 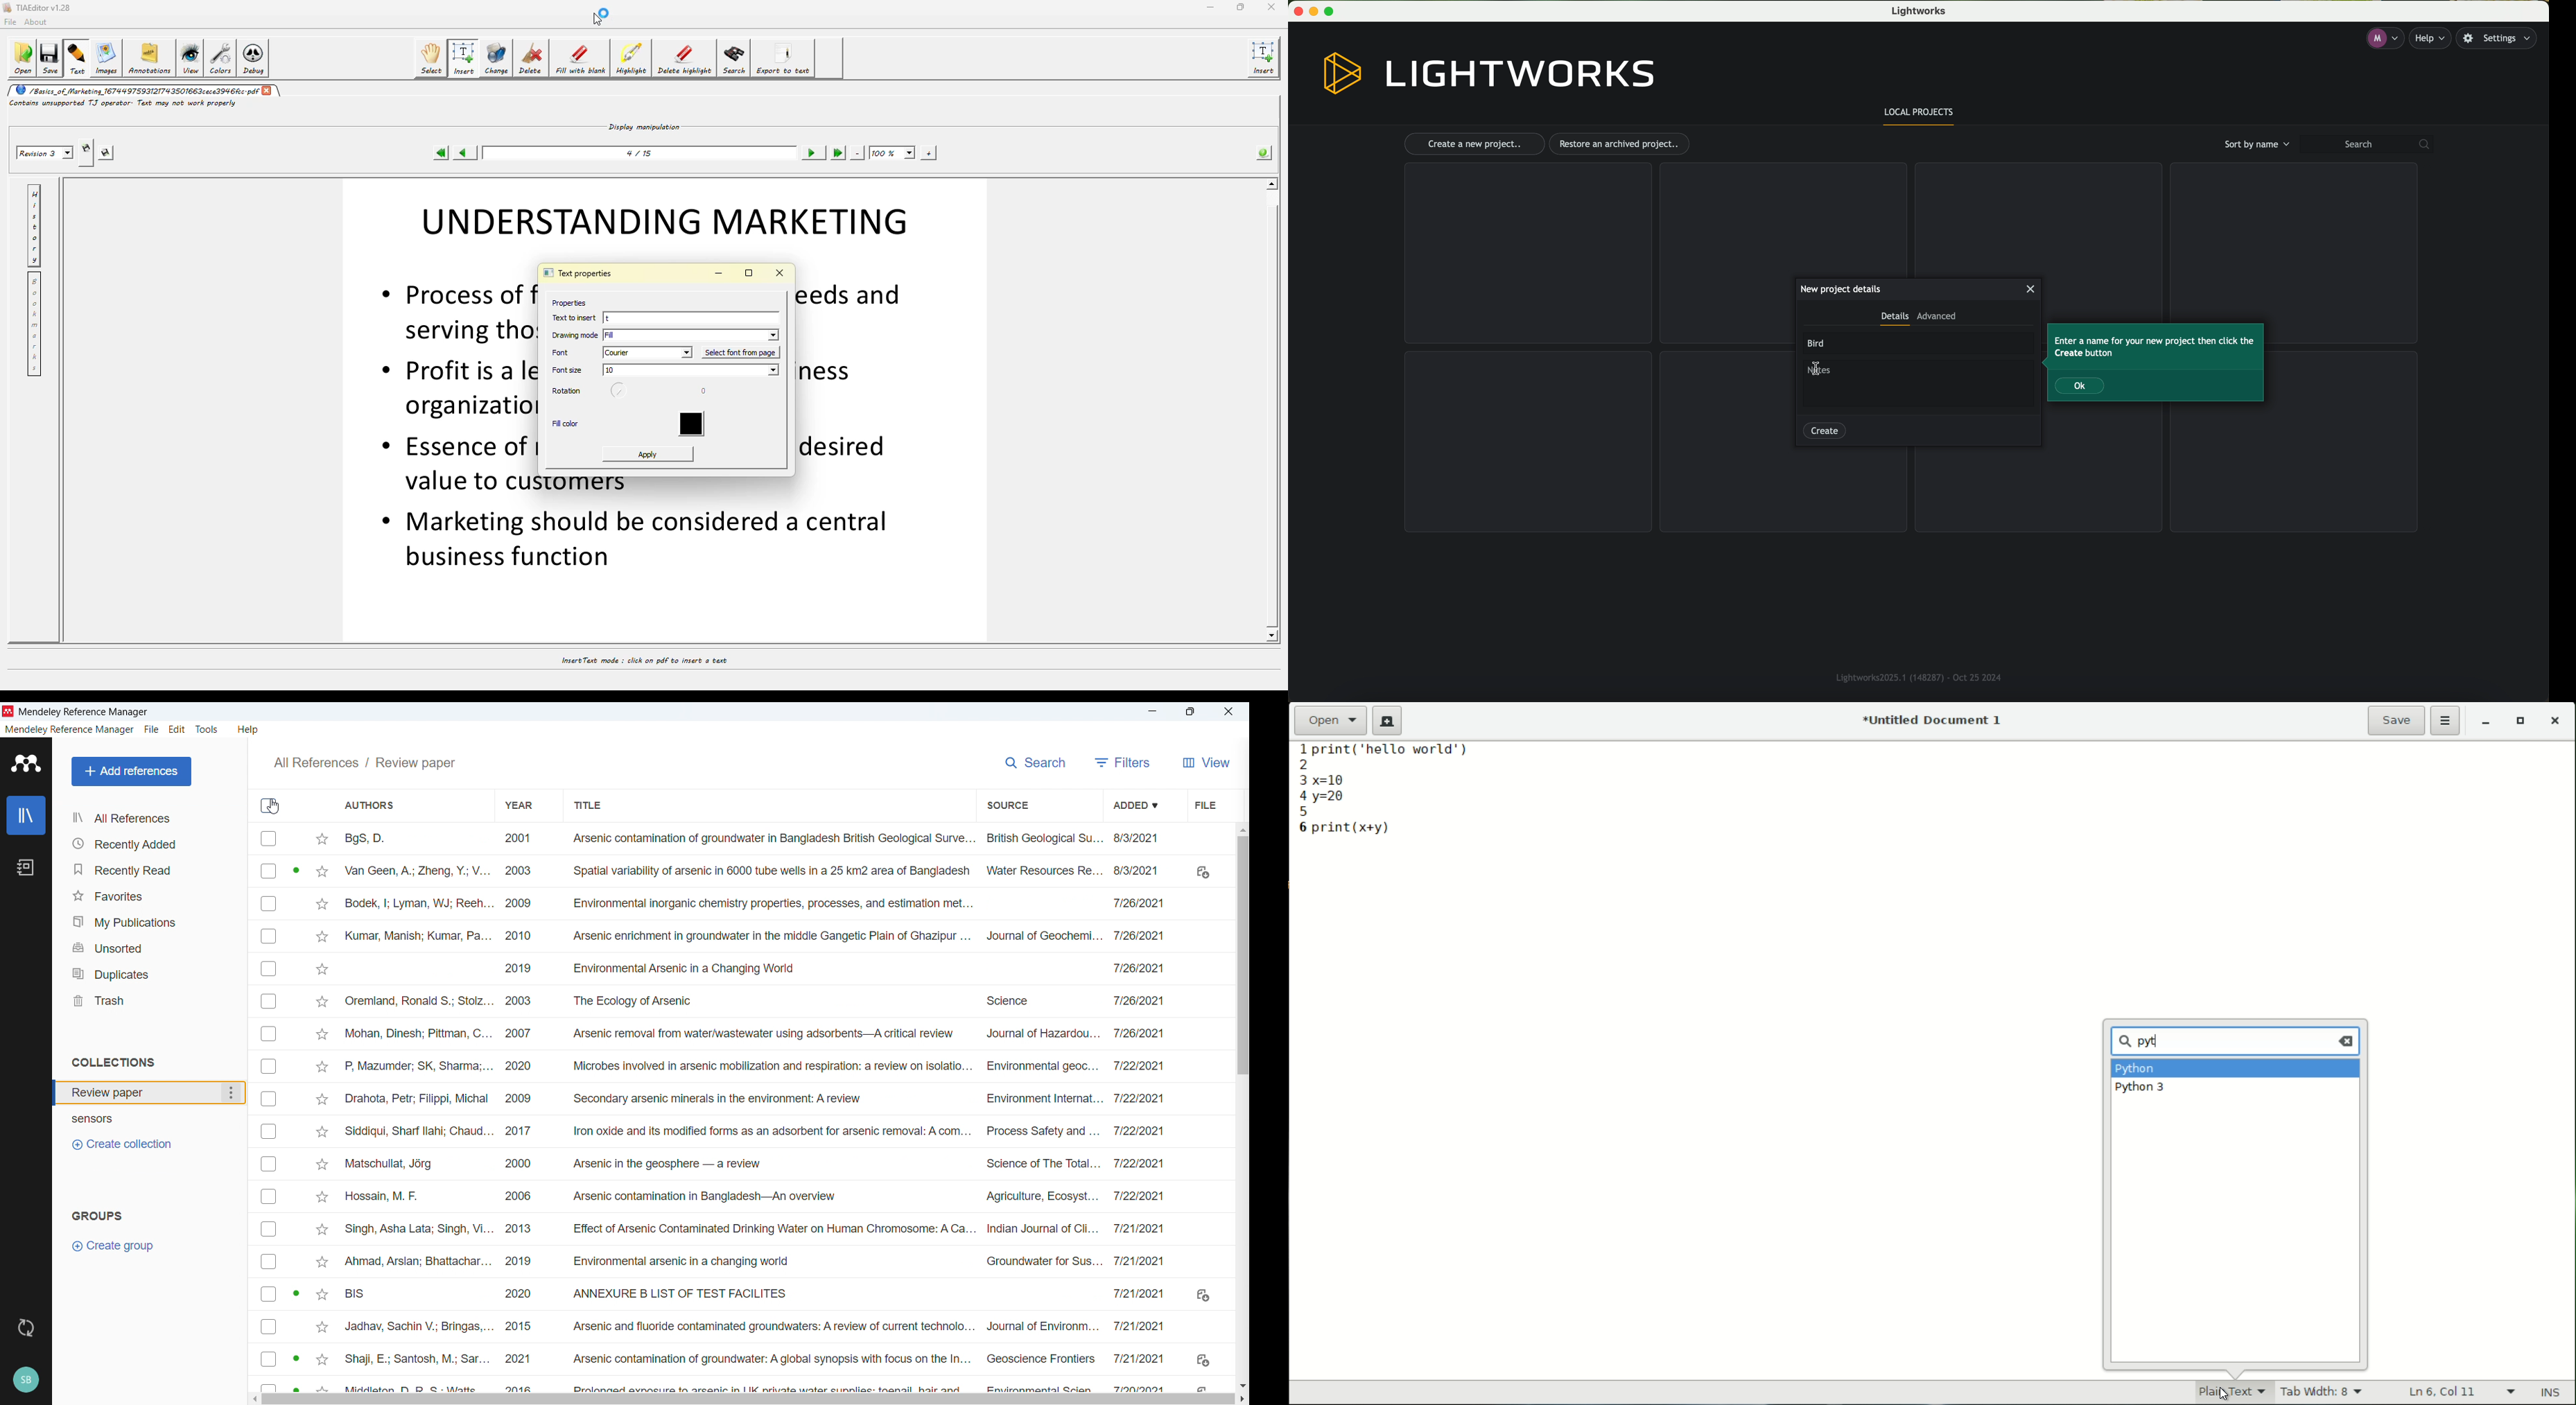 What do you see at coordinates (1203, 1296) in the screenshot?
I see `Download respective publication` at bounding box center [1203, 1296].